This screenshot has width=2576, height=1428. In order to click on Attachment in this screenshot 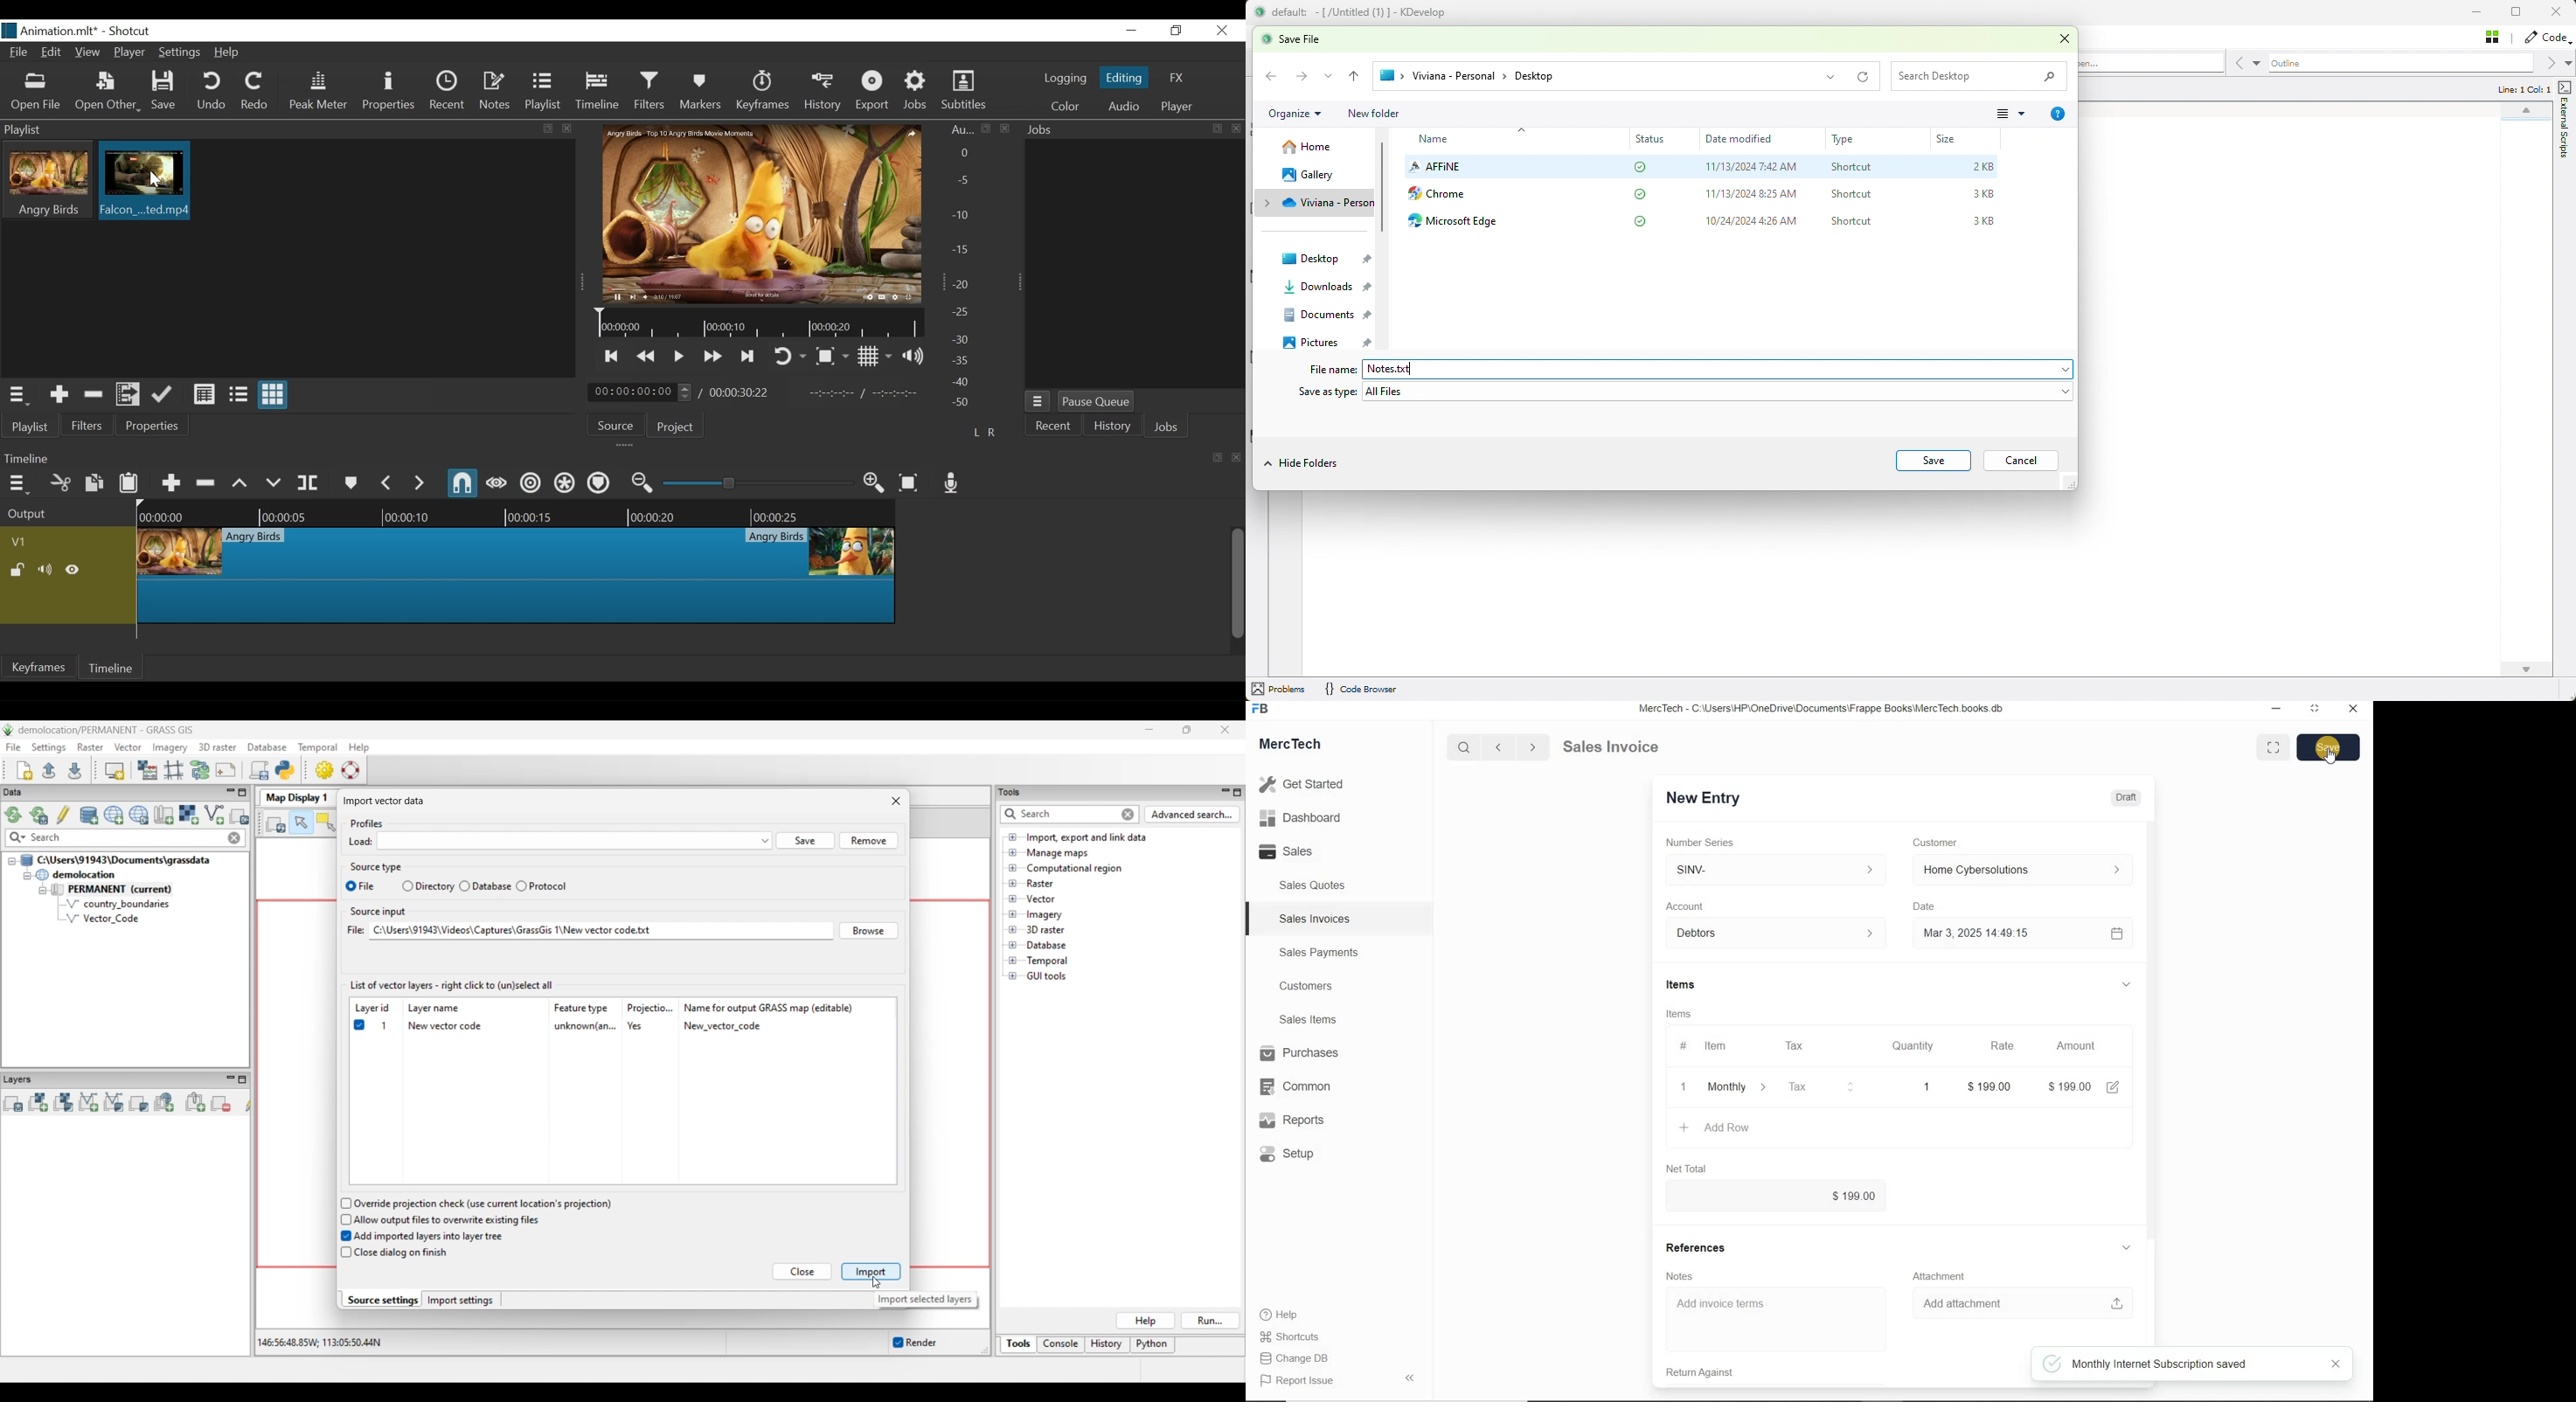, I will do `click(1942, 1276)`.